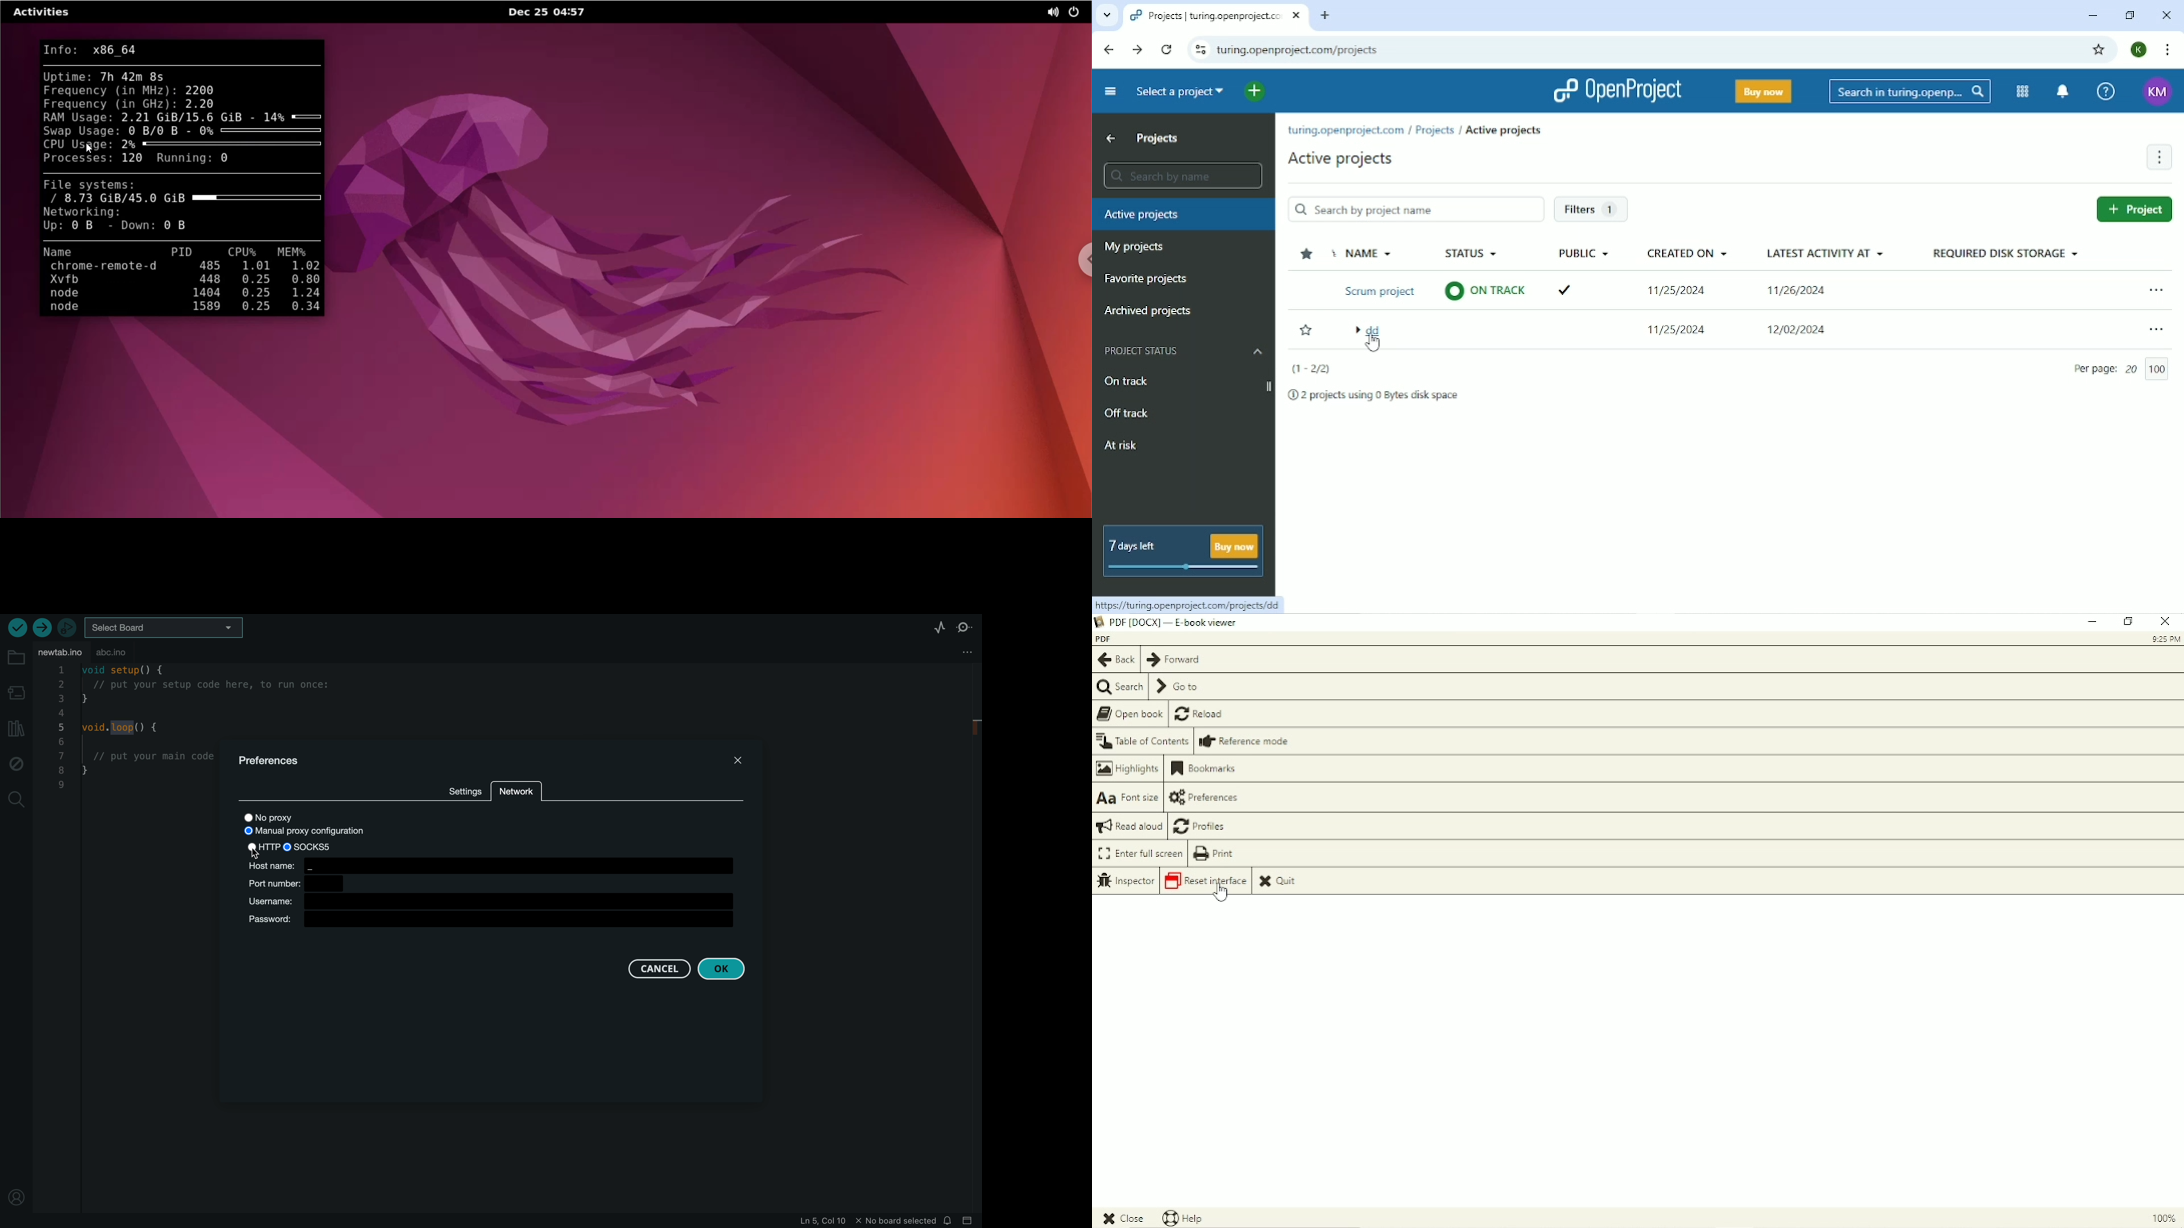 The height and width of the screenshot is (1232, 2184). I want to click on Bookmark this tab, so click(2101, 50).